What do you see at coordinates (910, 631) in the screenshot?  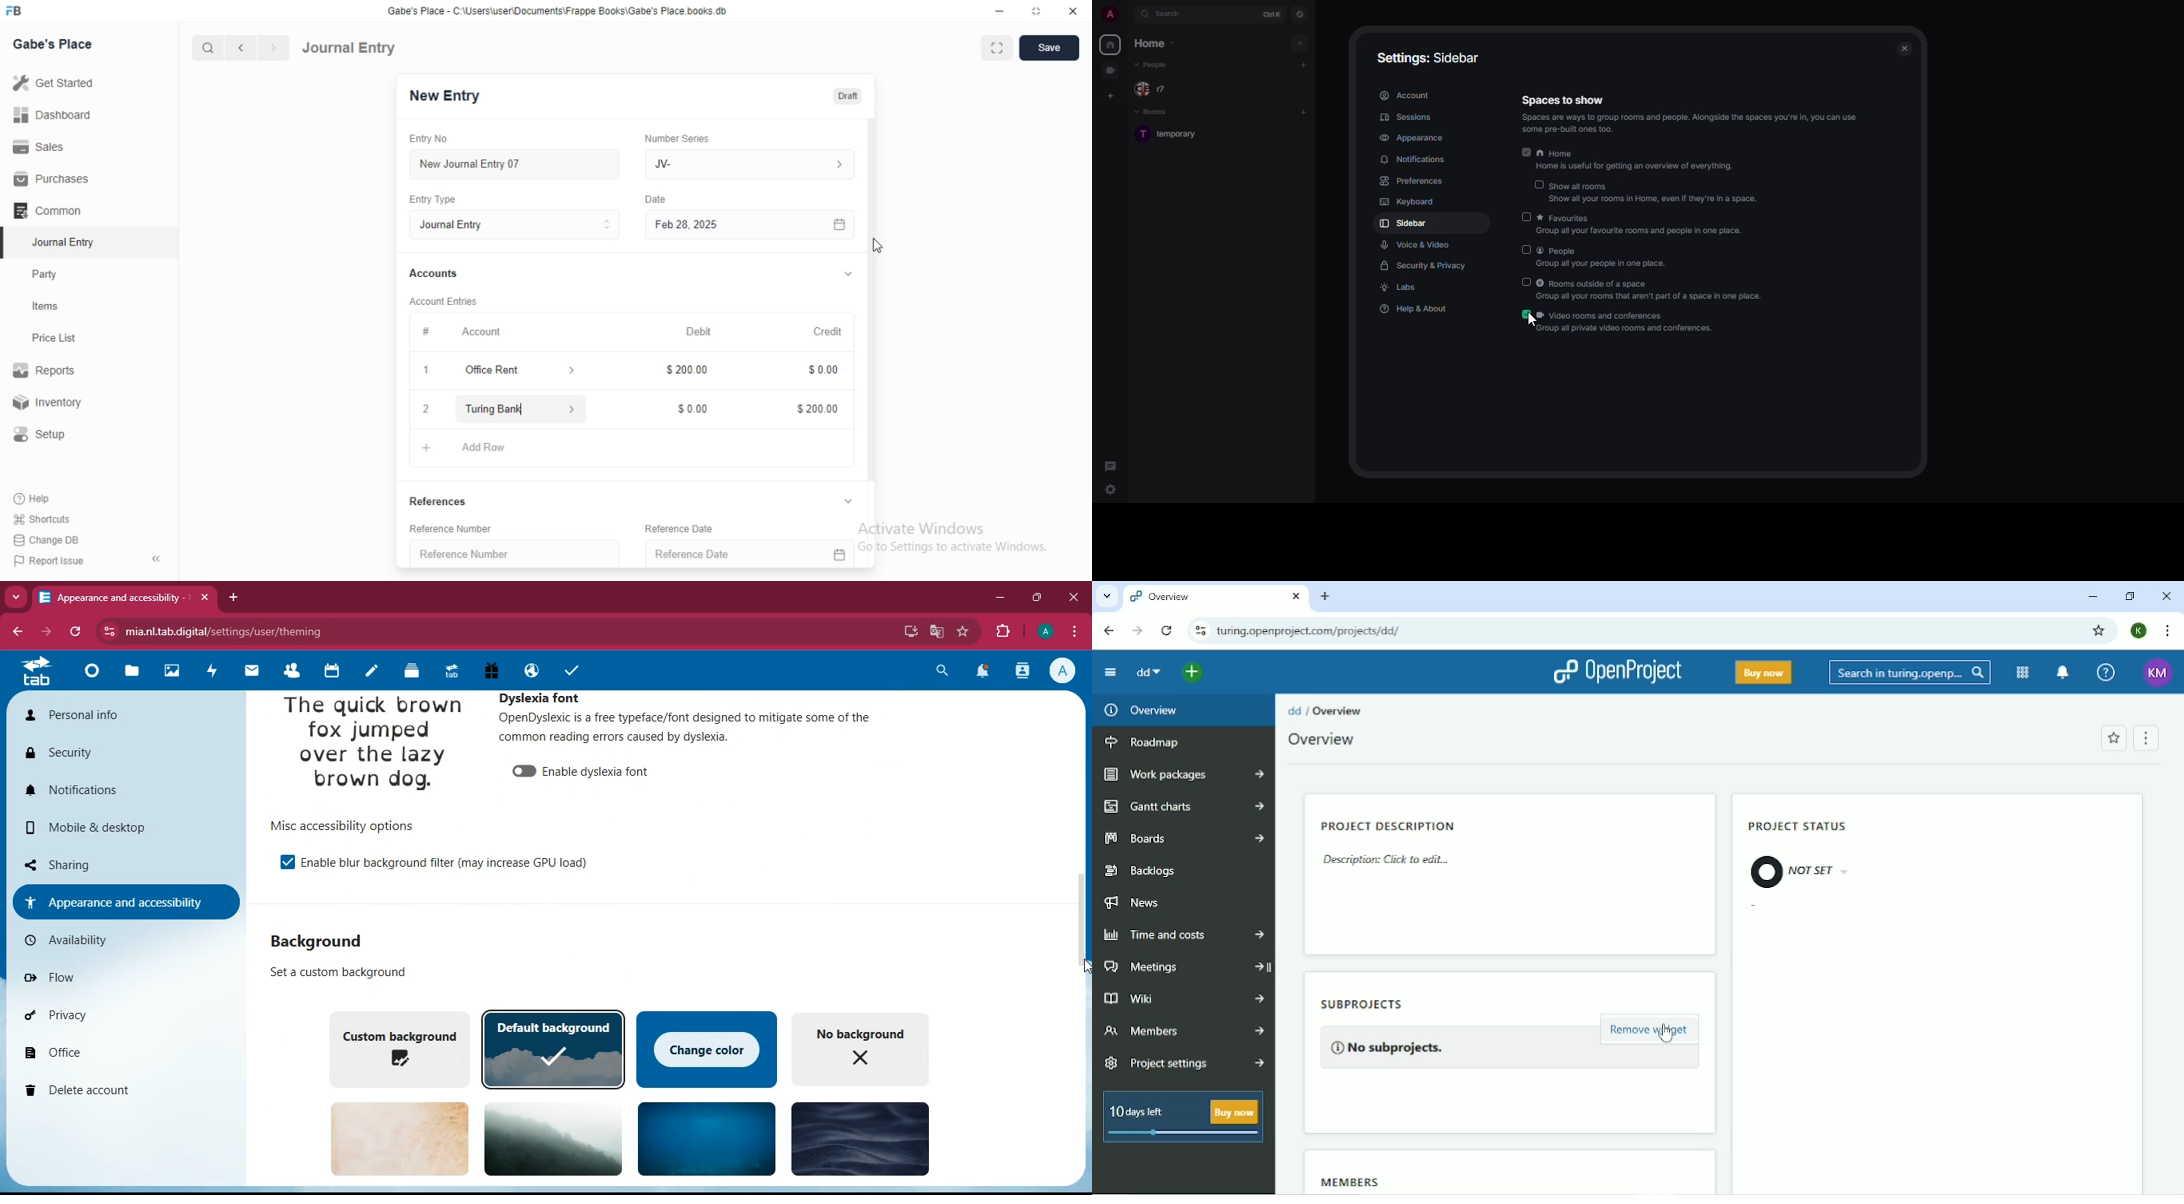 I see `desktop` at bounding box center [910, 631].